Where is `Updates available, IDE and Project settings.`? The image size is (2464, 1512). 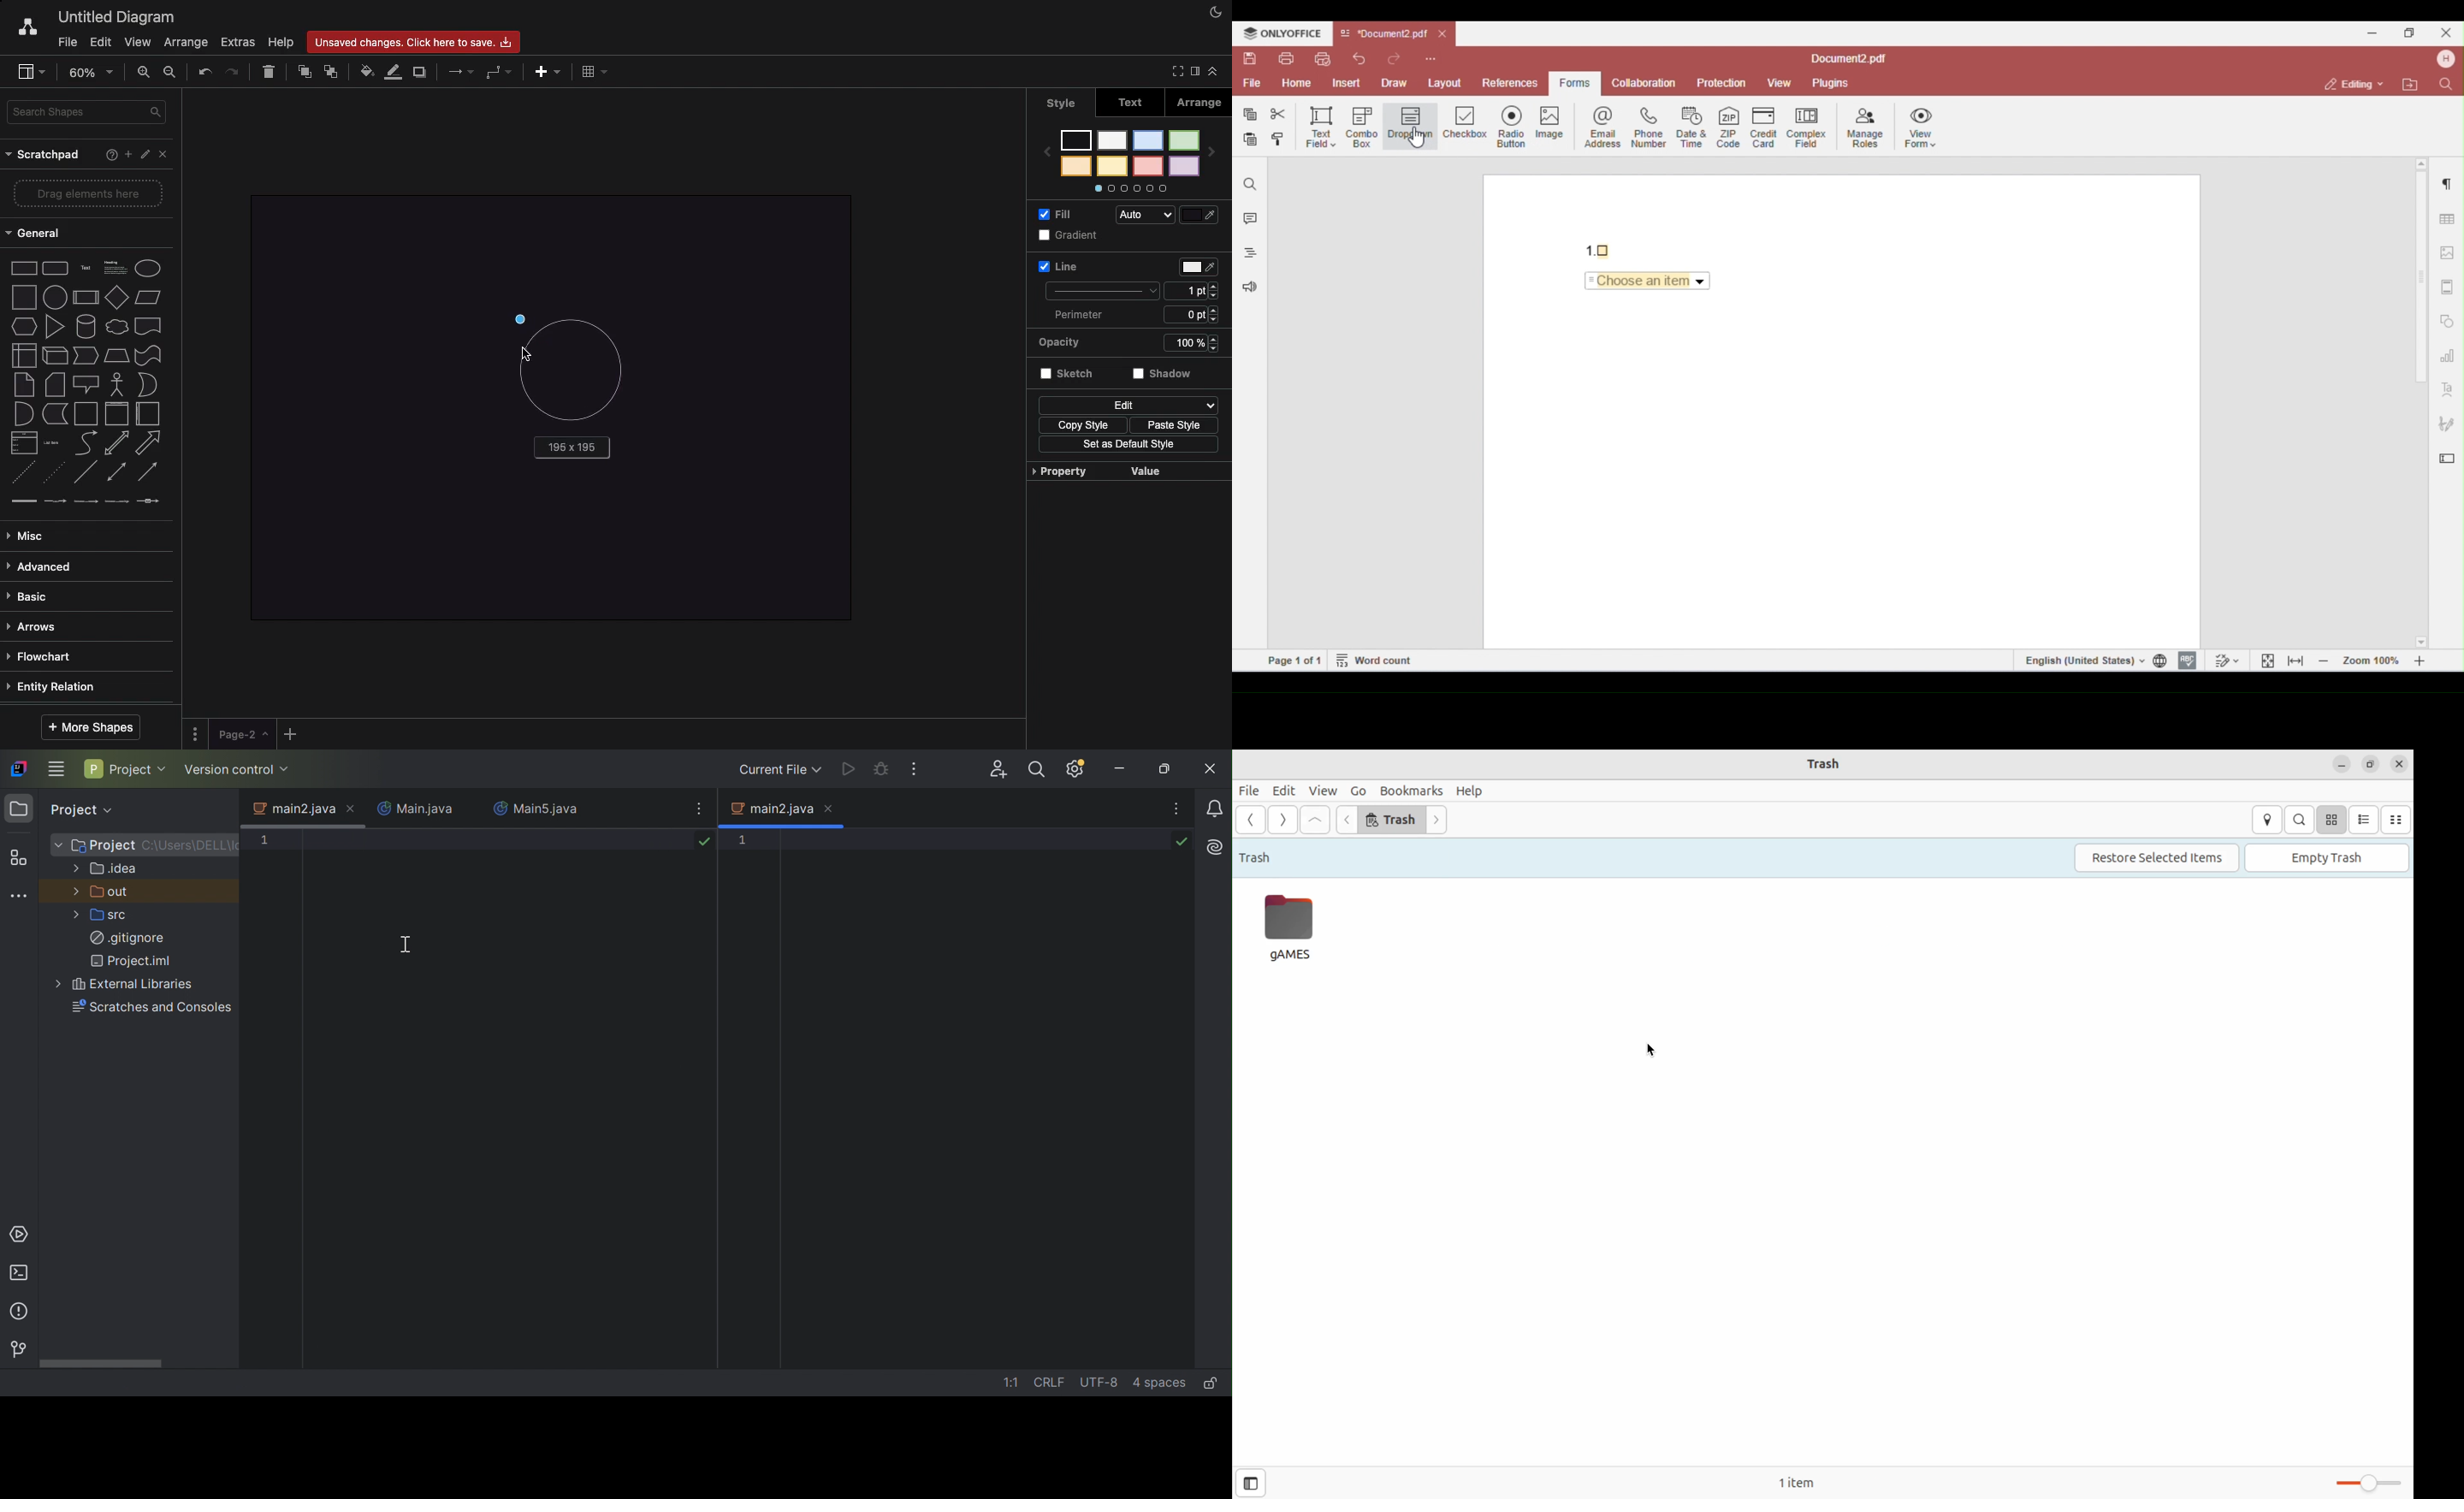 Updates available, IDE and Project settings. is located at coordinates (1076, 768).